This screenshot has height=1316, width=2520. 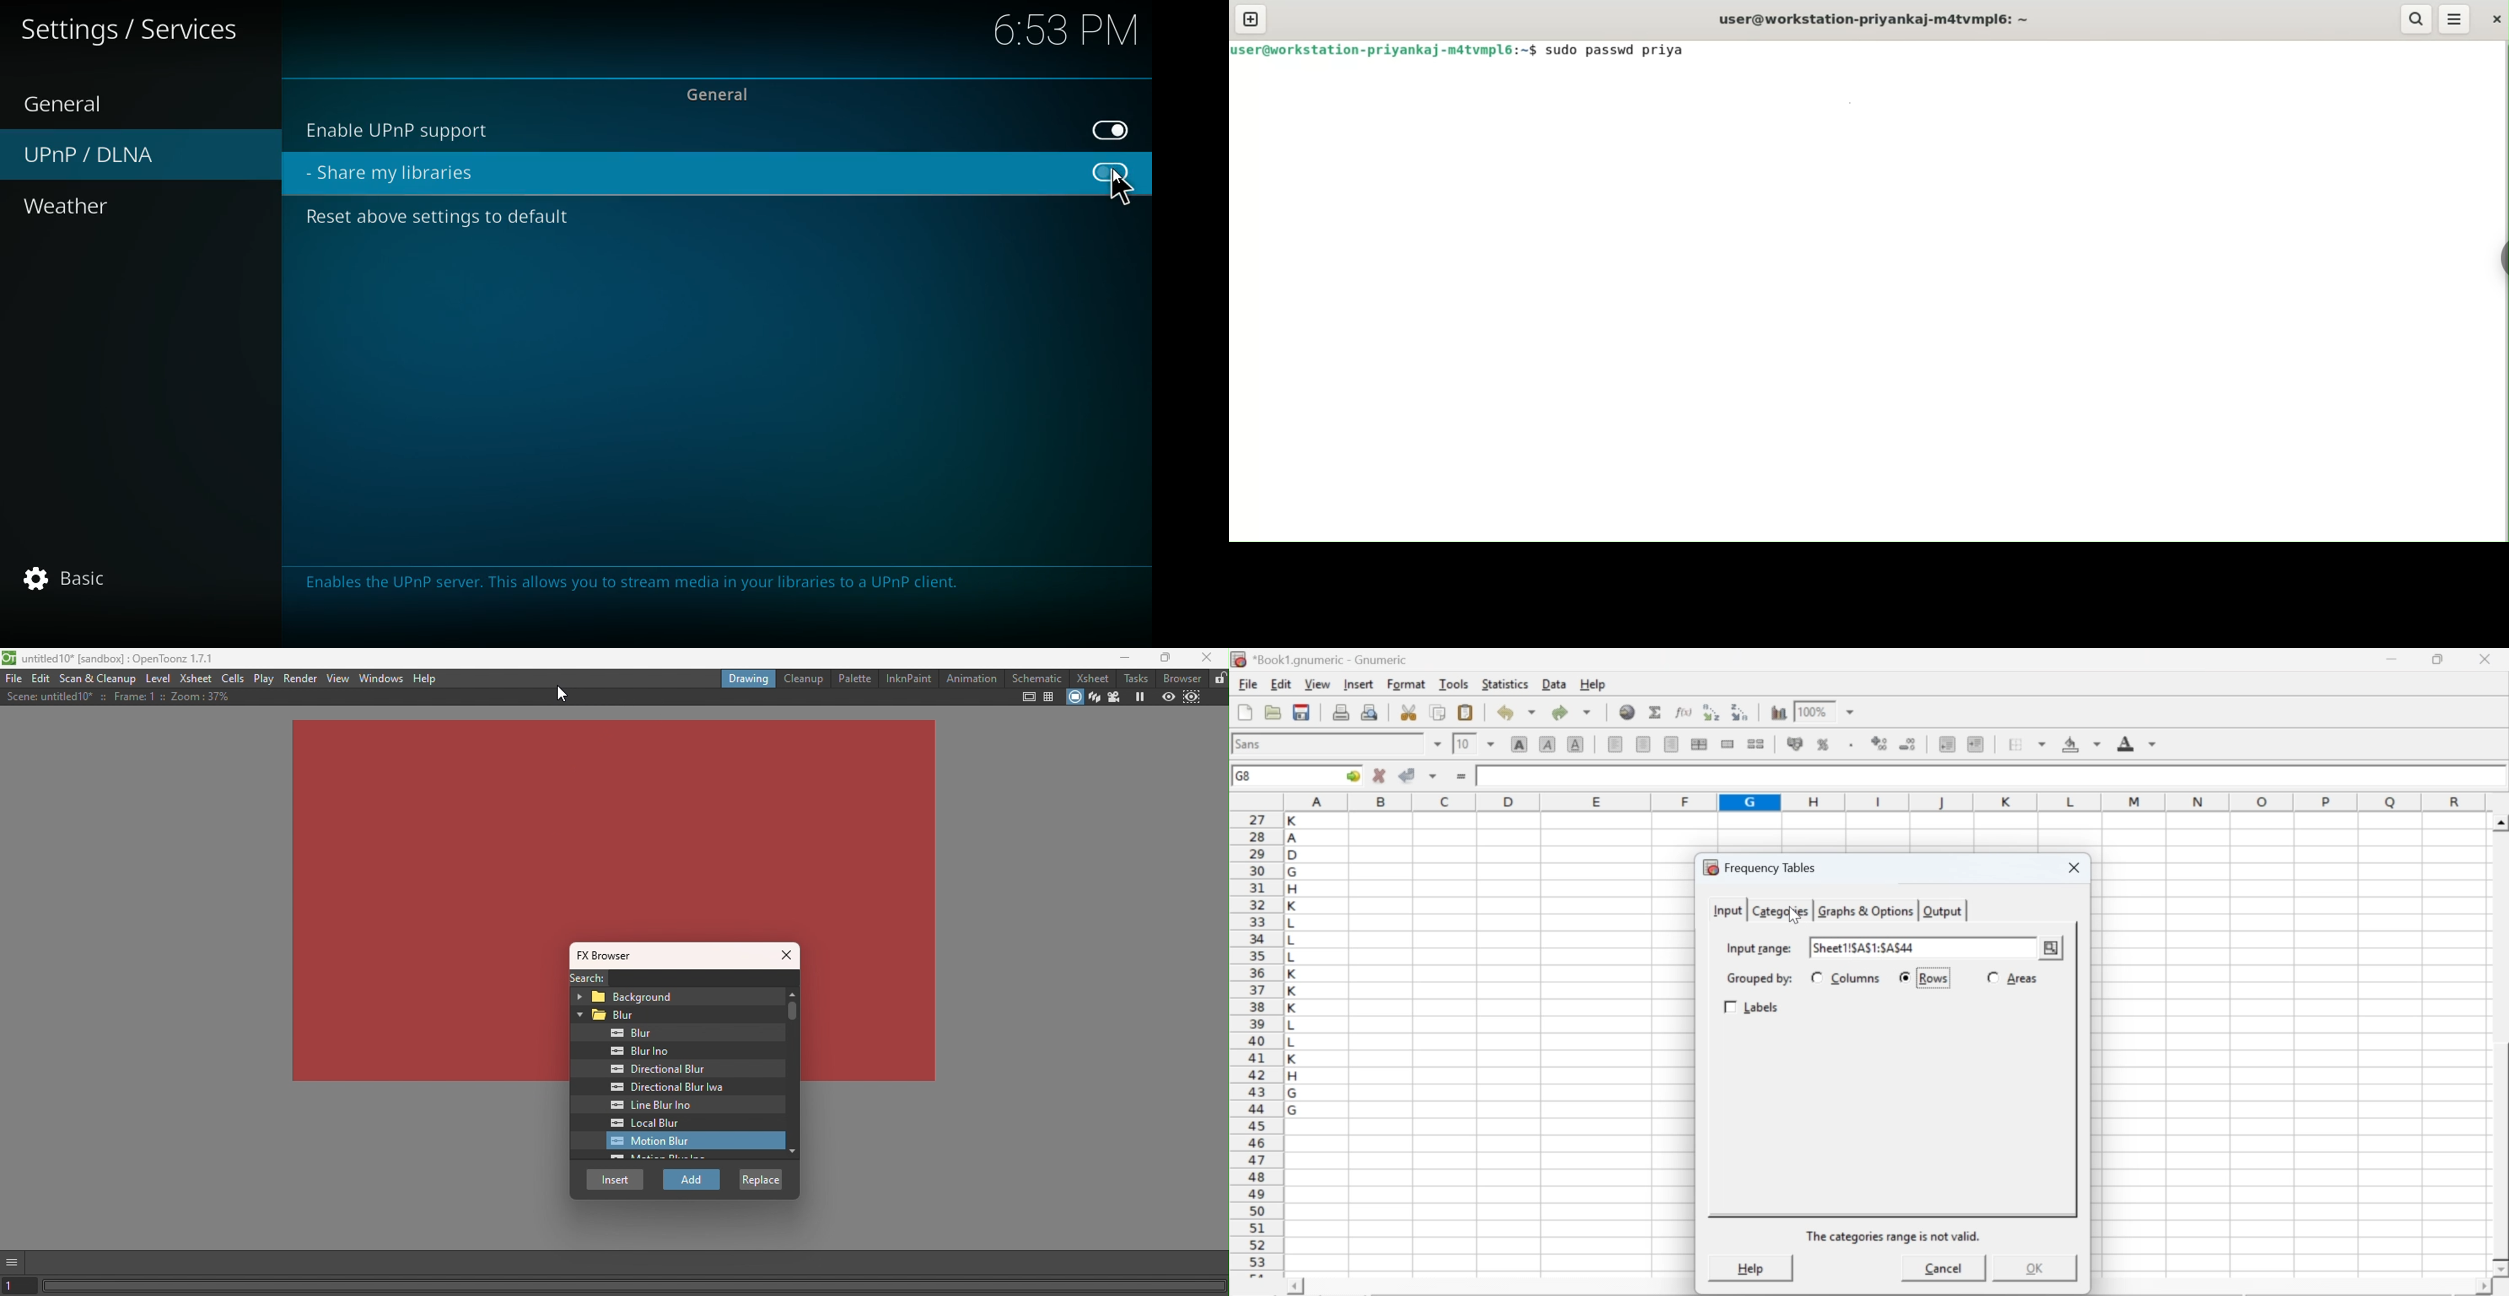 What do you see at coordinates (788, 957) in the screenshot?
I see `Close` at bounding box center [788, 957].